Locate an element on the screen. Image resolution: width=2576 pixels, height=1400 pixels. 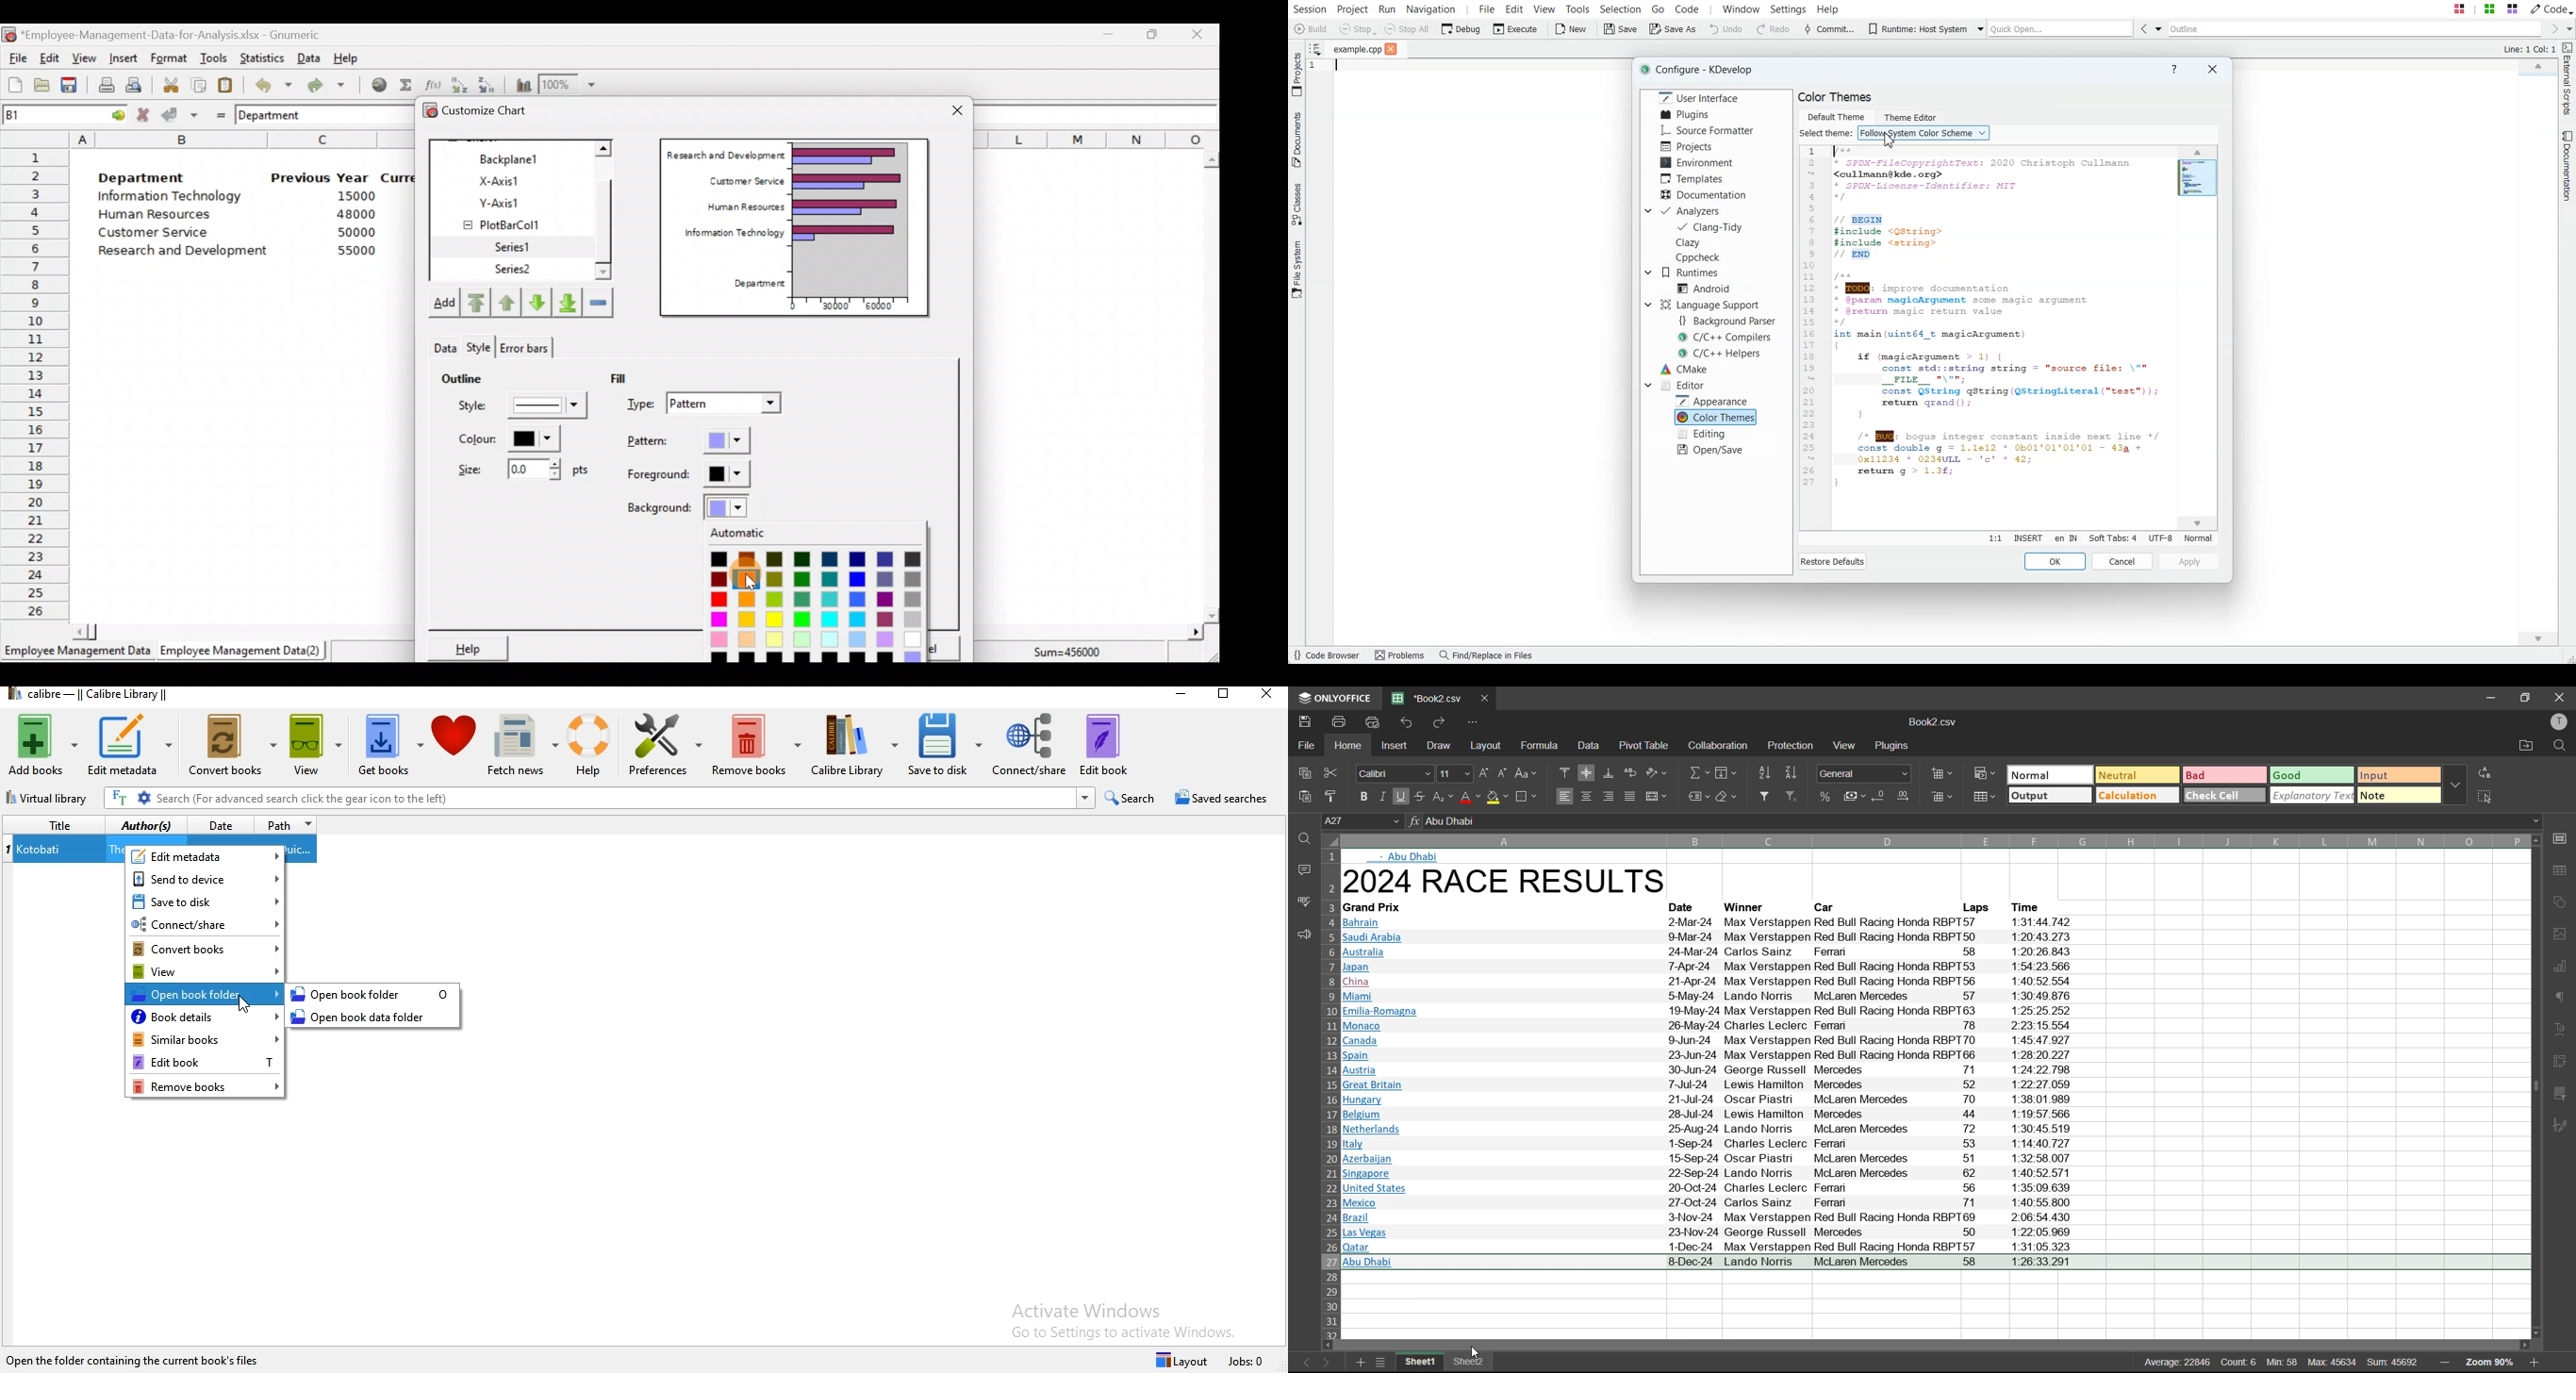
Data is located at coordinates (309, 58).